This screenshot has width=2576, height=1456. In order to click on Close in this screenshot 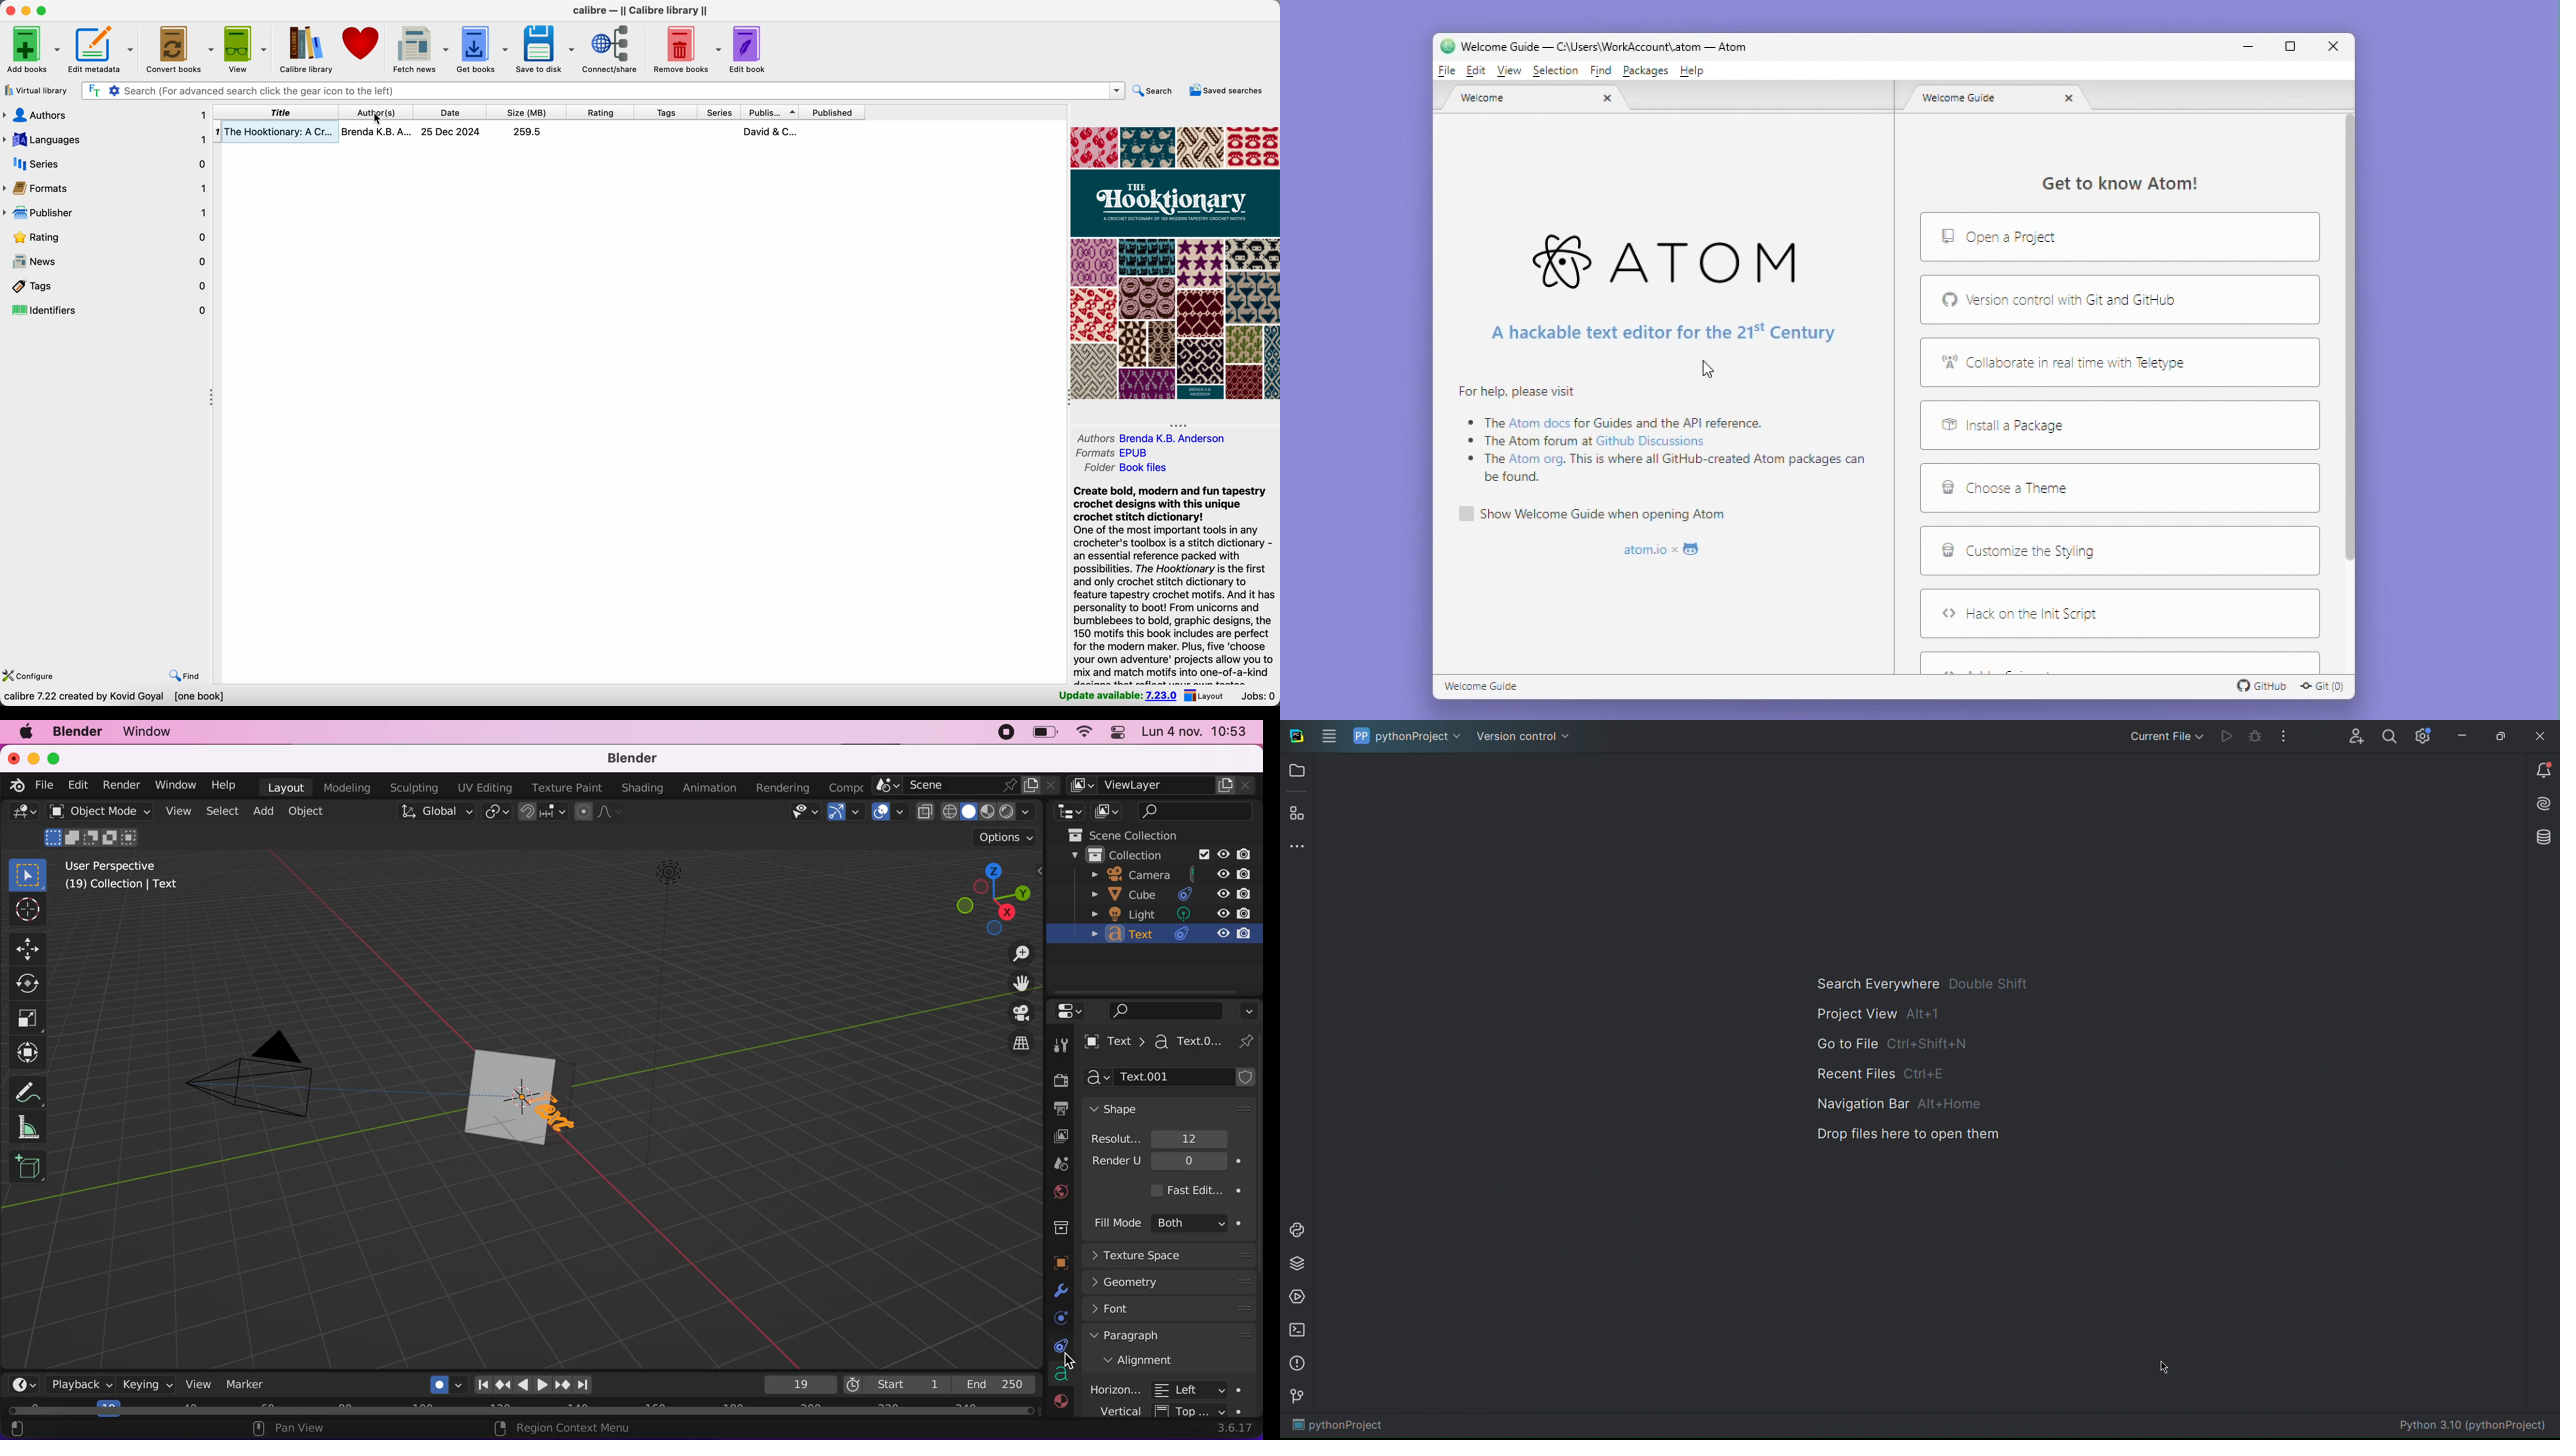, I will do `click(2331, 48)`.